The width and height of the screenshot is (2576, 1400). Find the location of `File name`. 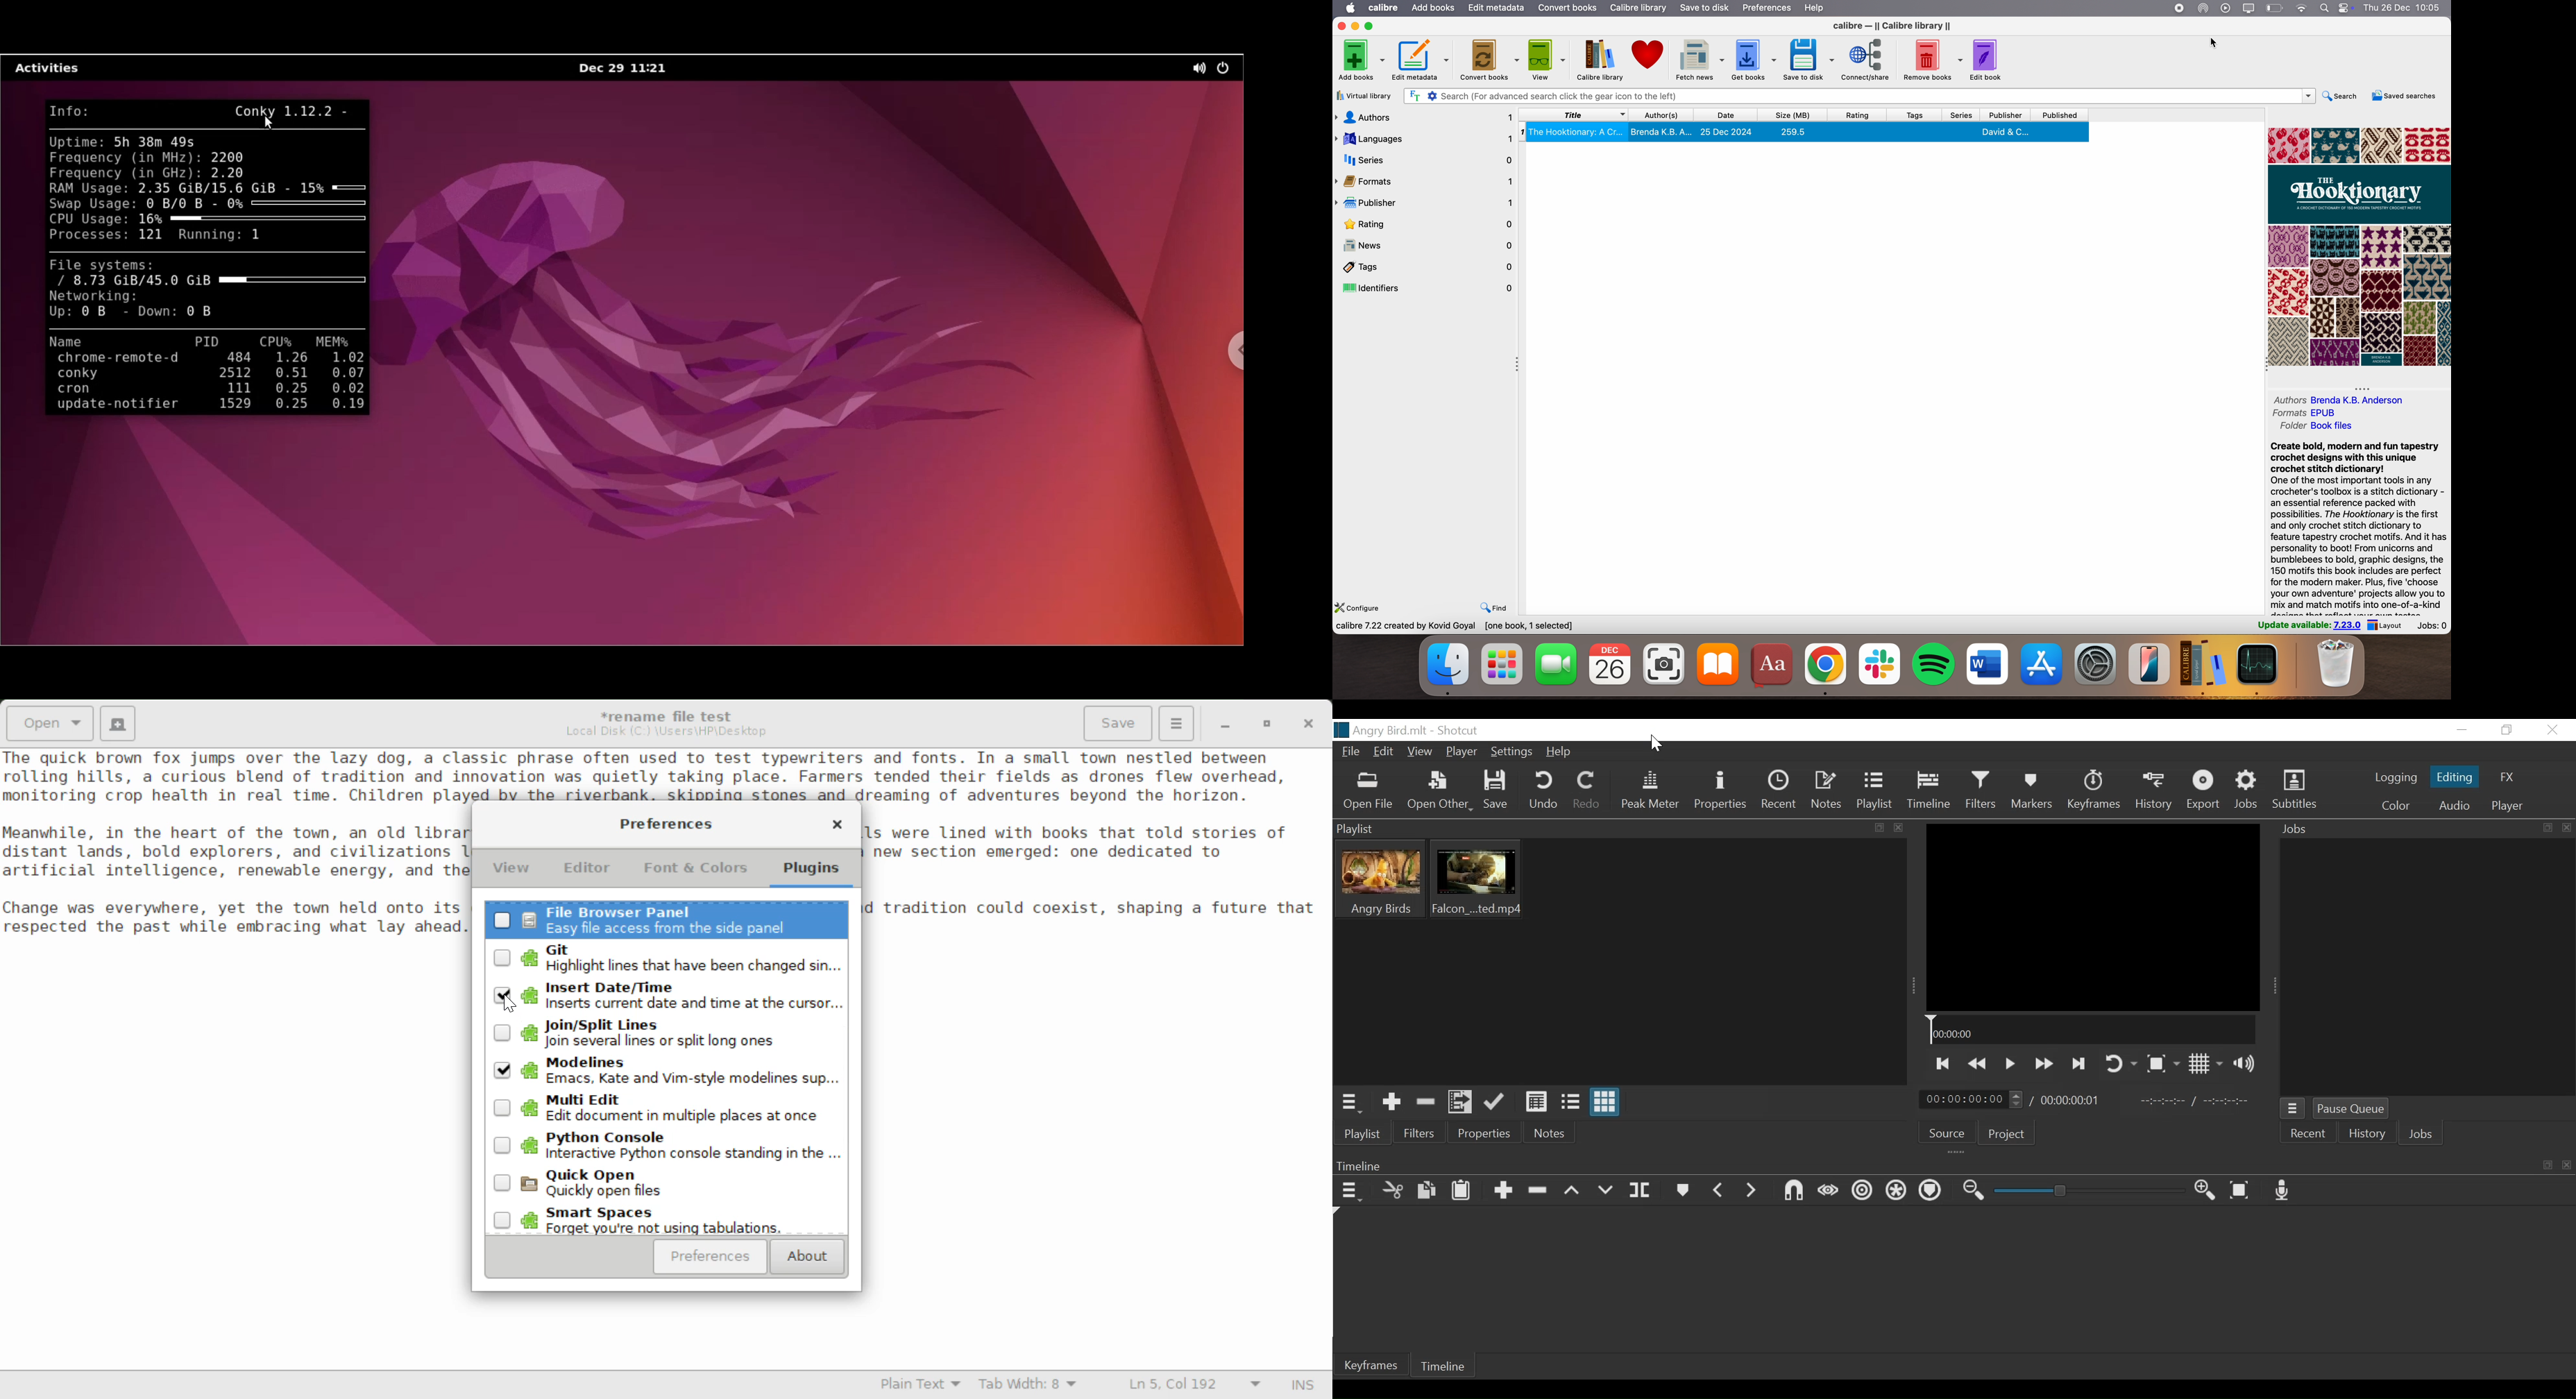

File name is located at coordinates (1380, 731).